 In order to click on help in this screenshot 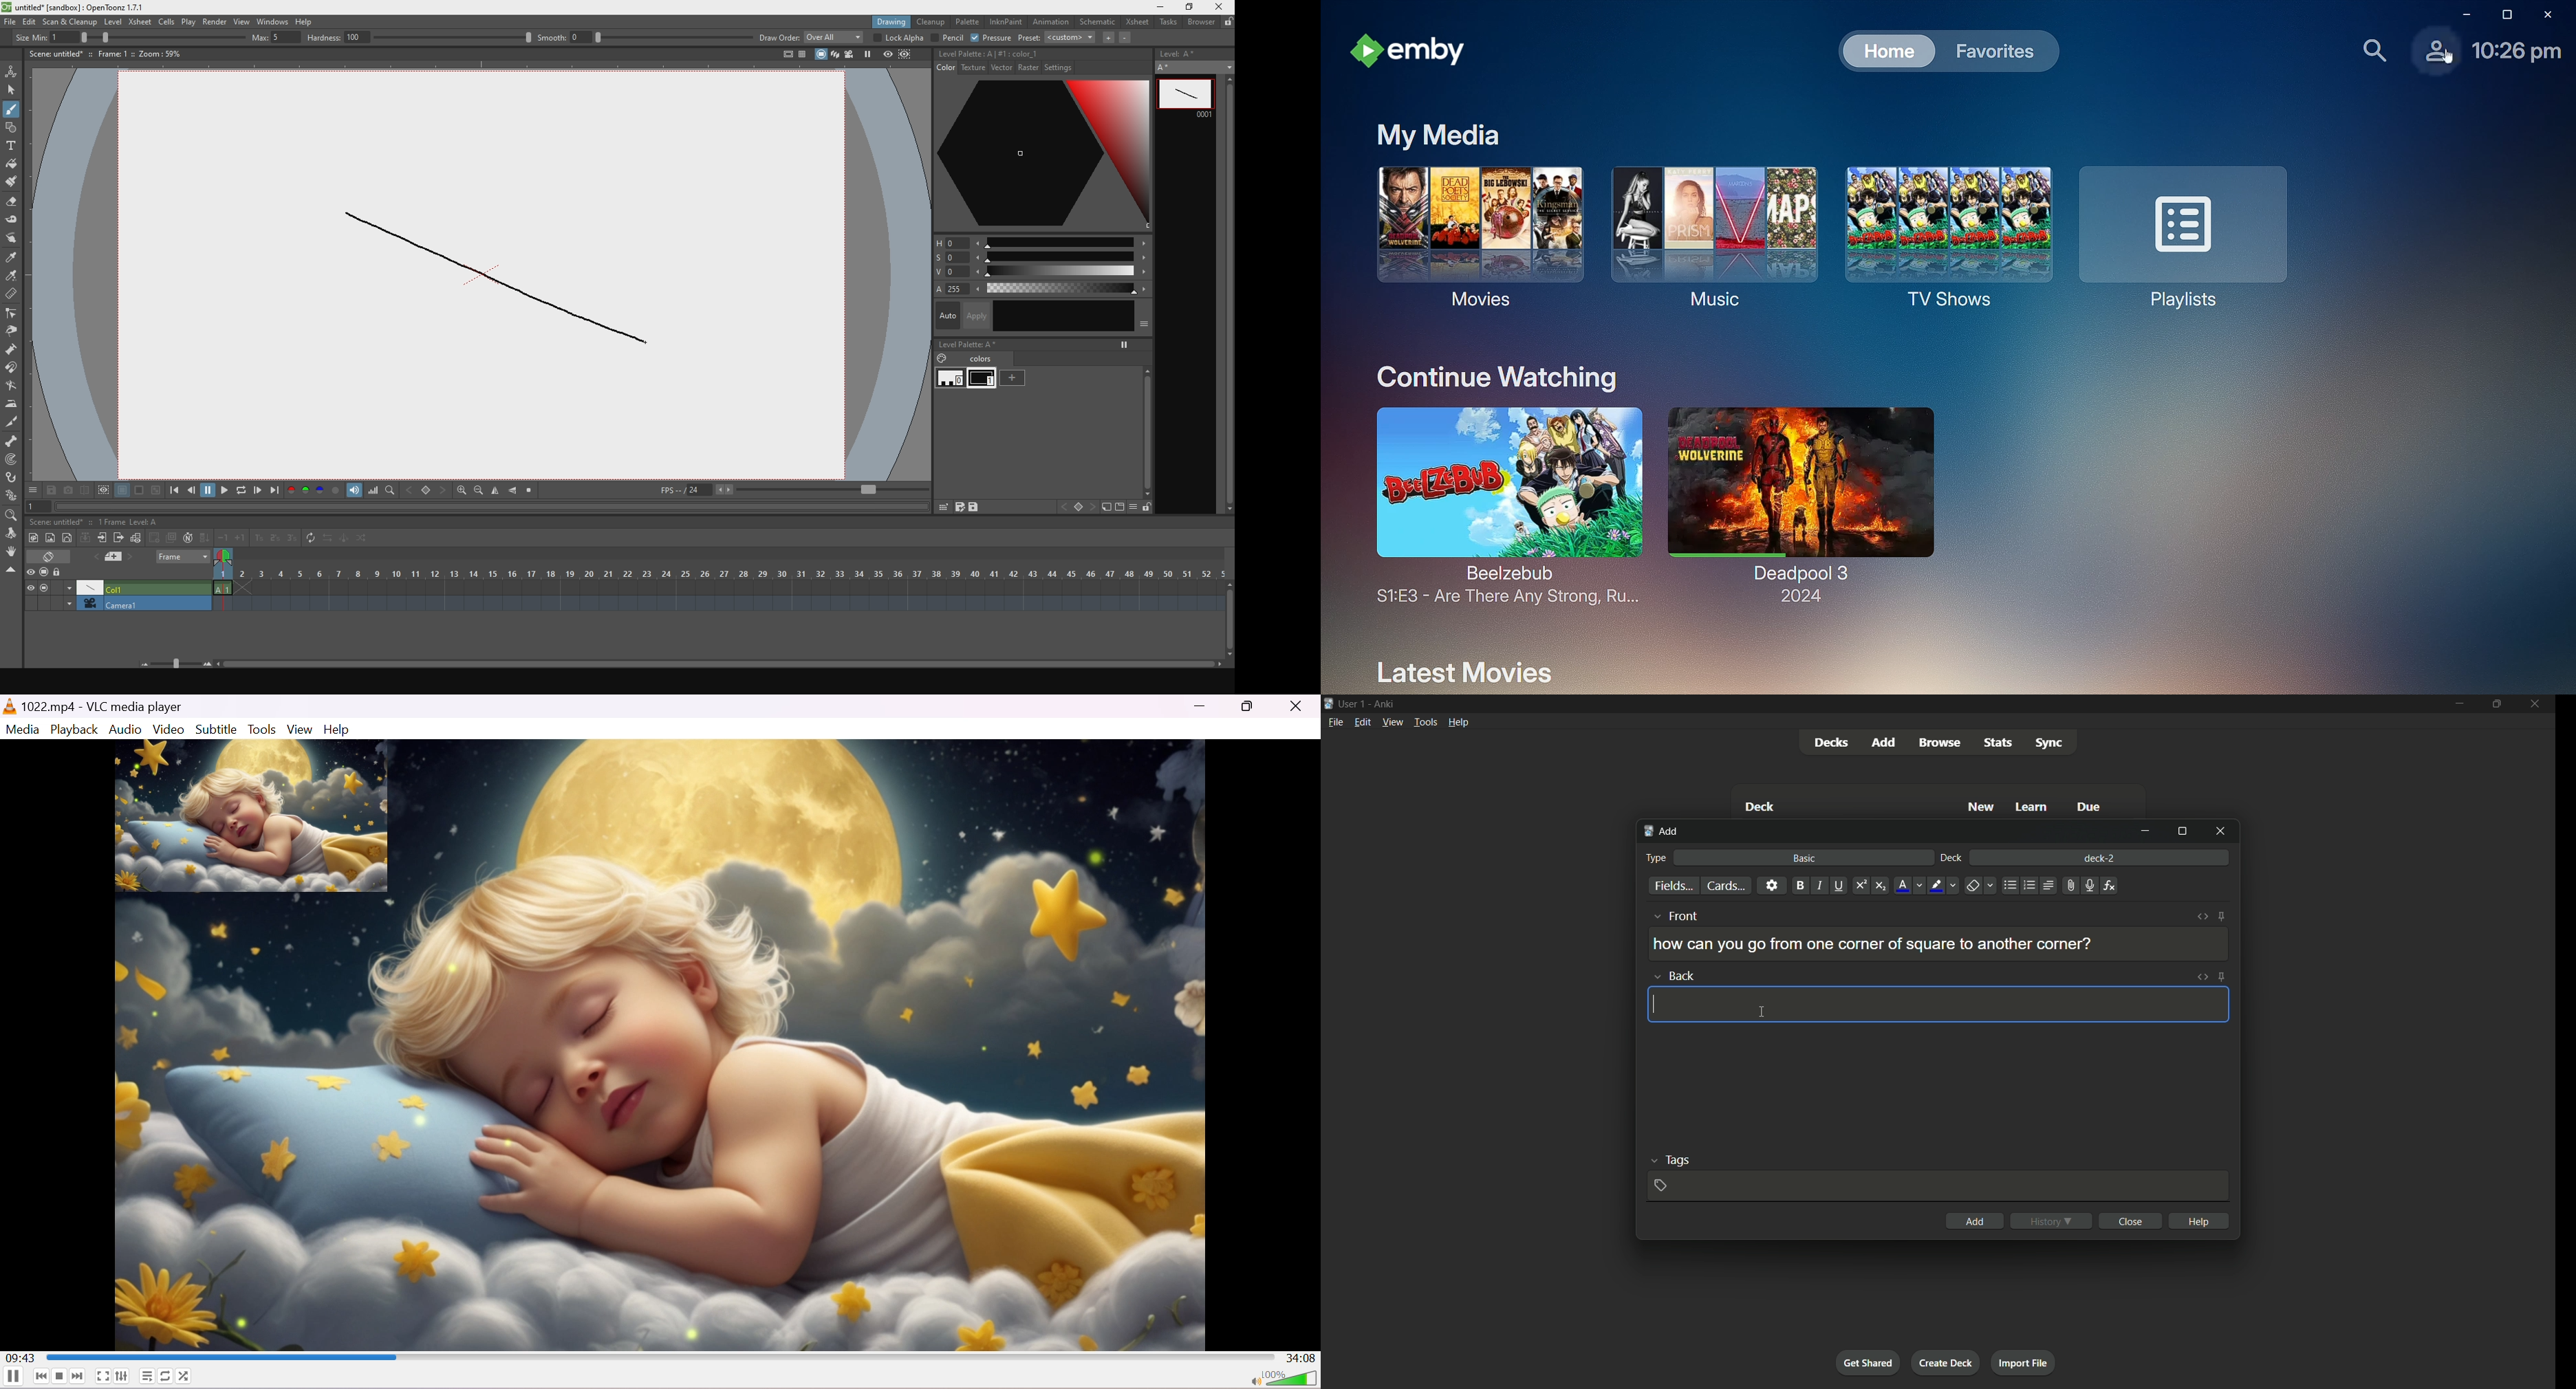, I will do `click(309, 19)`.